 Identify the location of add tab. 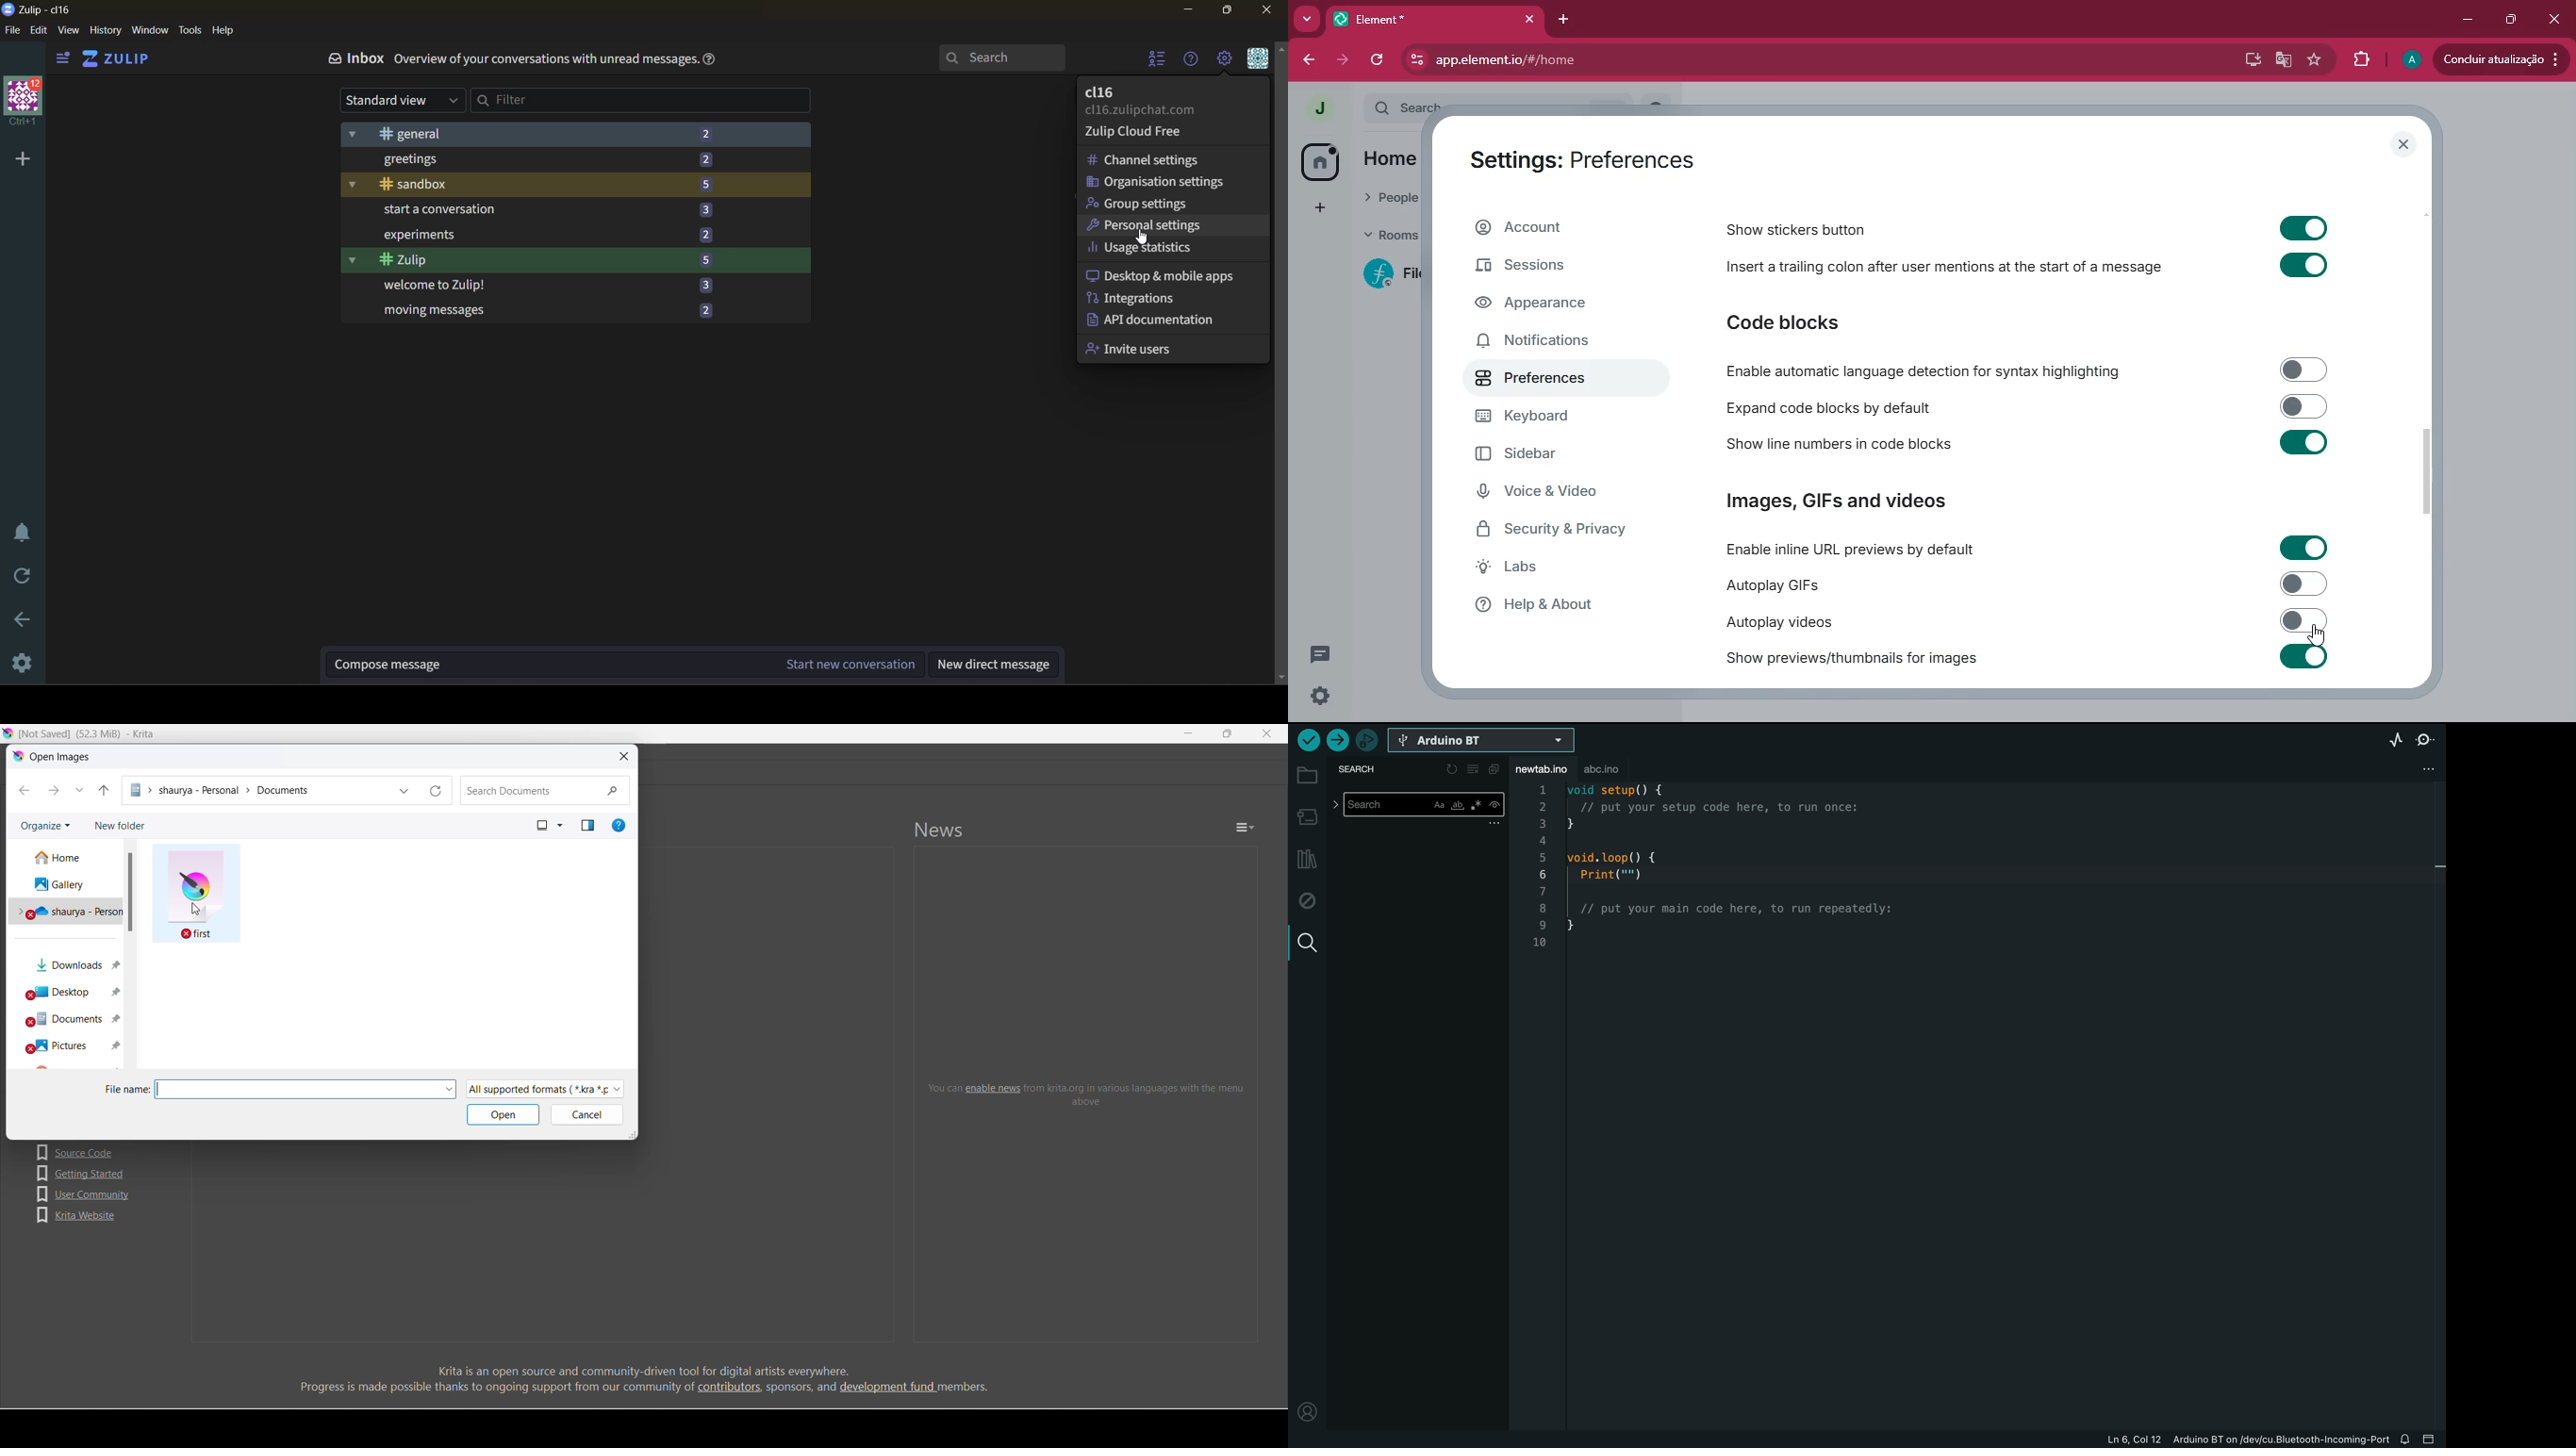
(1570, 18).